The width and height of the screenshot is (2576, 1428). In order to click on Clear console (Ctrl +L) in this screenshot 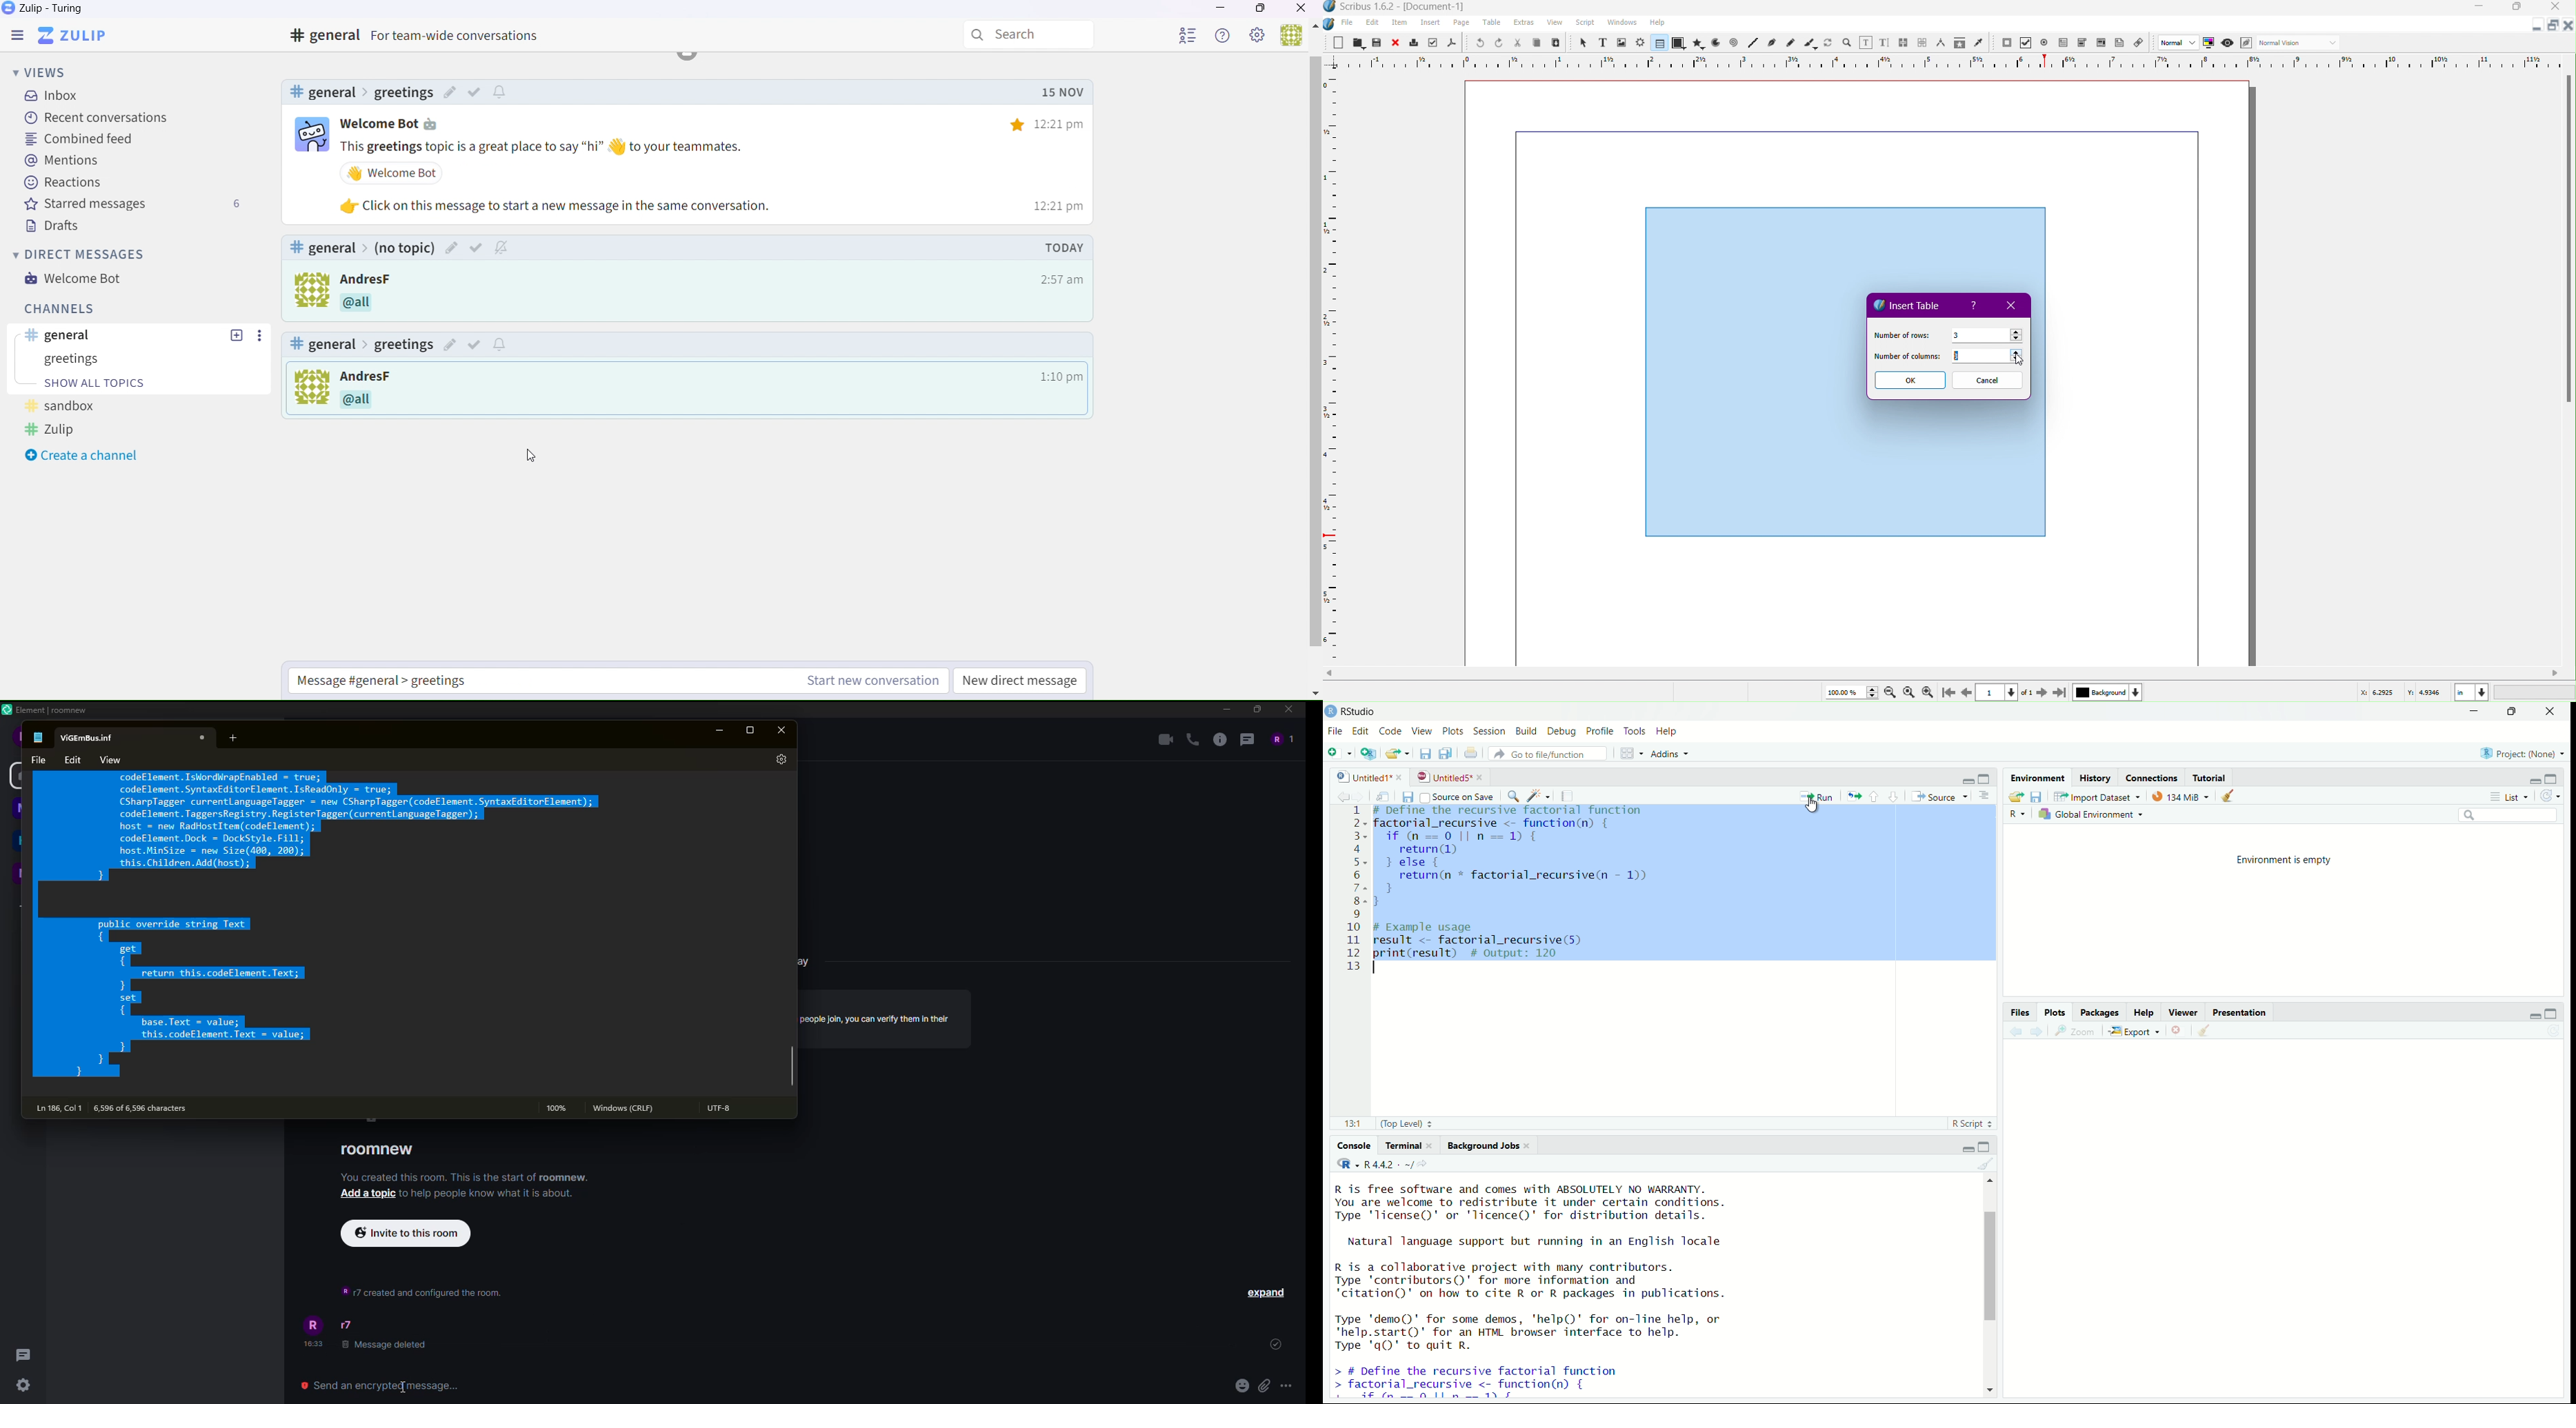, I will do `click(2232, 795)`.